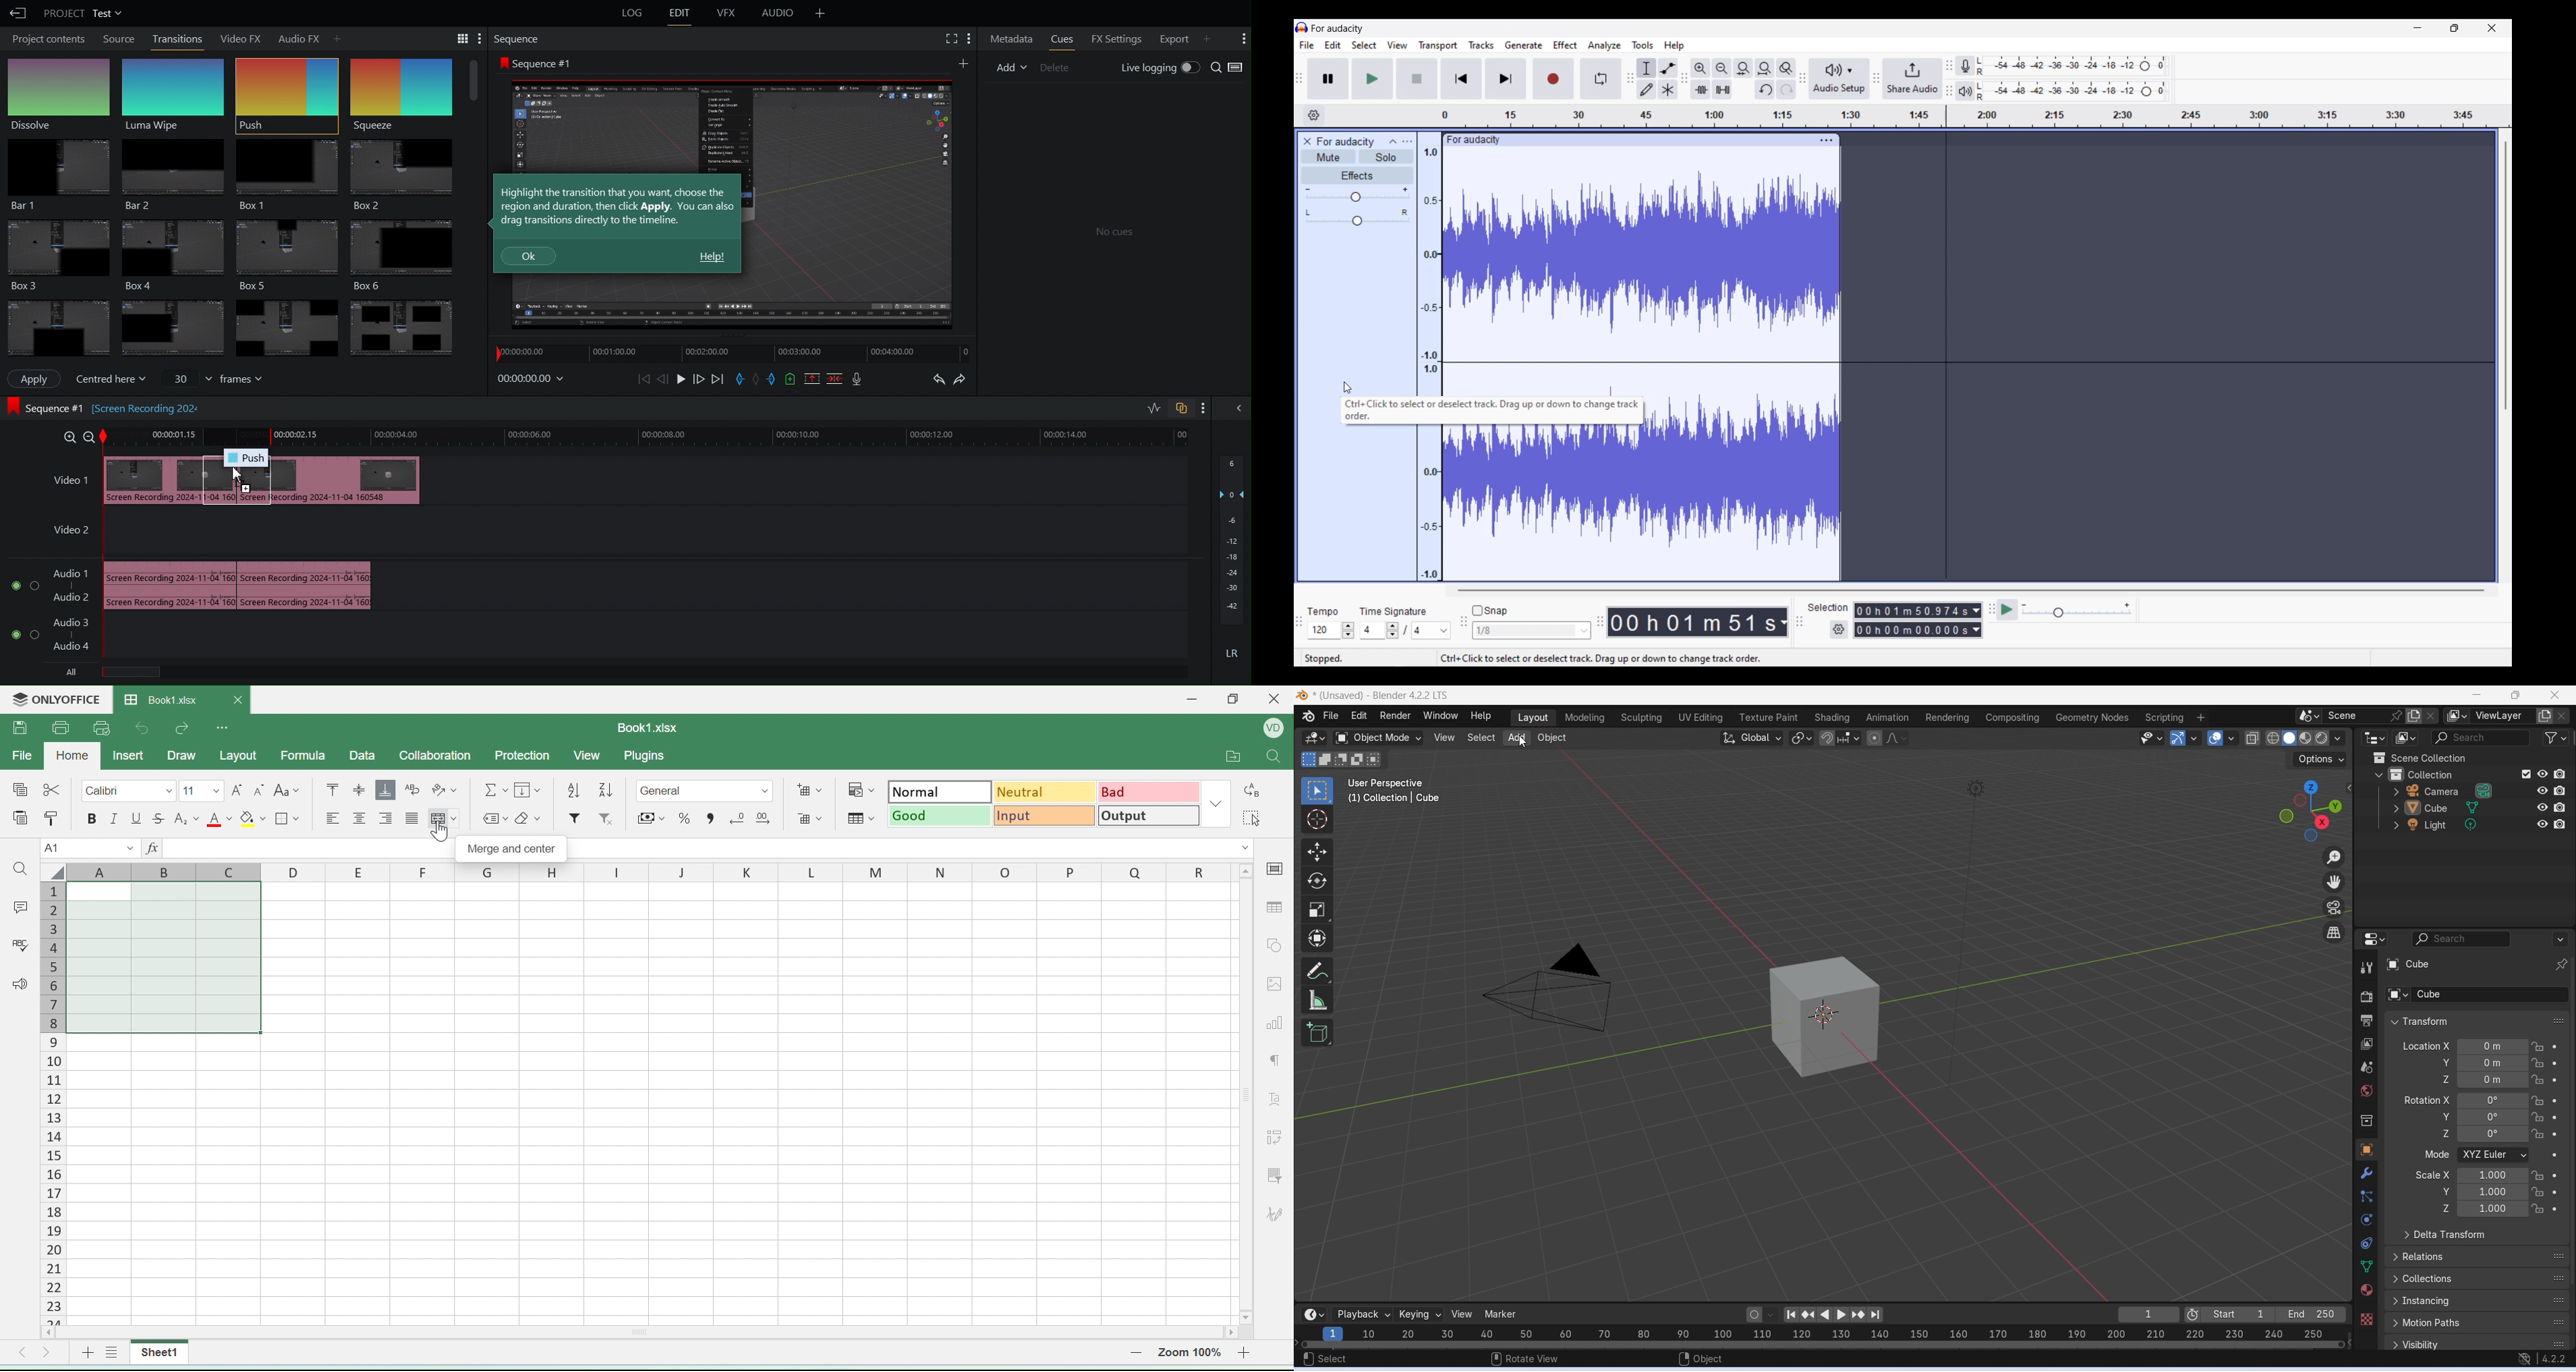 Image resolution: width=2576 pixels, height=1372 pixels. Describe the element at coordinates (51, 1105) in the screenshot. I see `columns number` at that location.